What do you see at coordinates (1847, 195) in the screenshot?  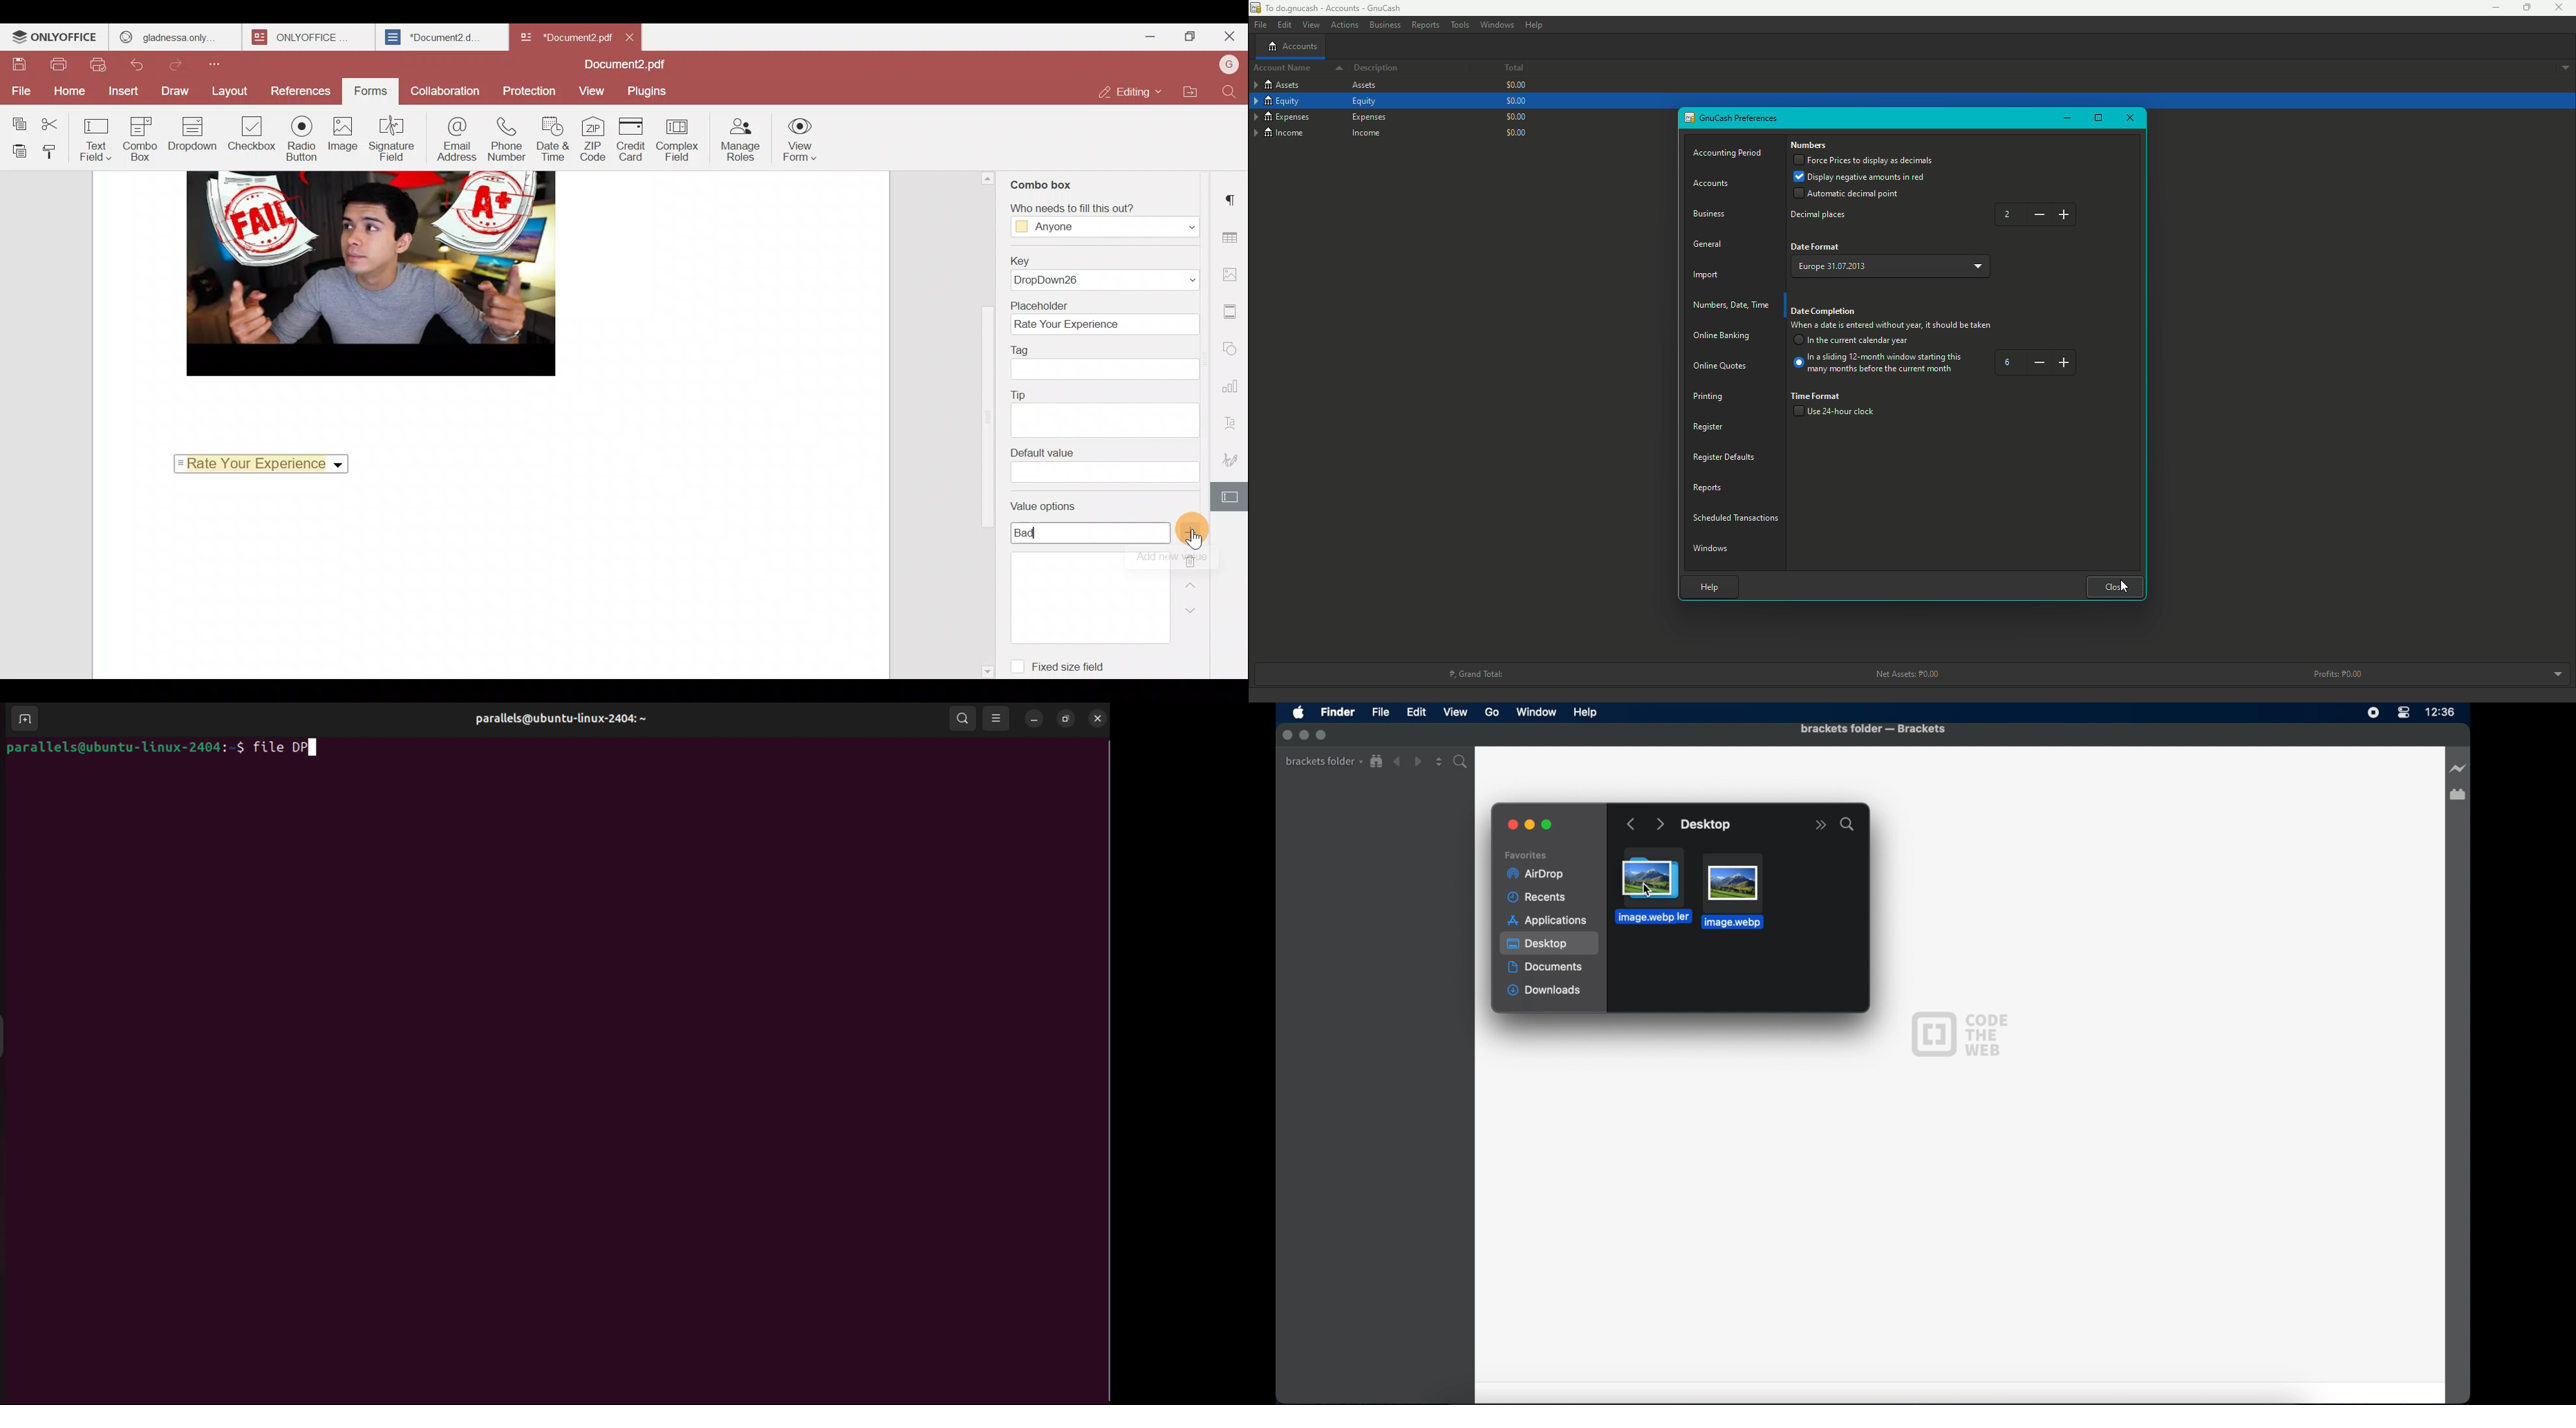 I see `Automatic decimal points` at bounding box center [1847, 195].